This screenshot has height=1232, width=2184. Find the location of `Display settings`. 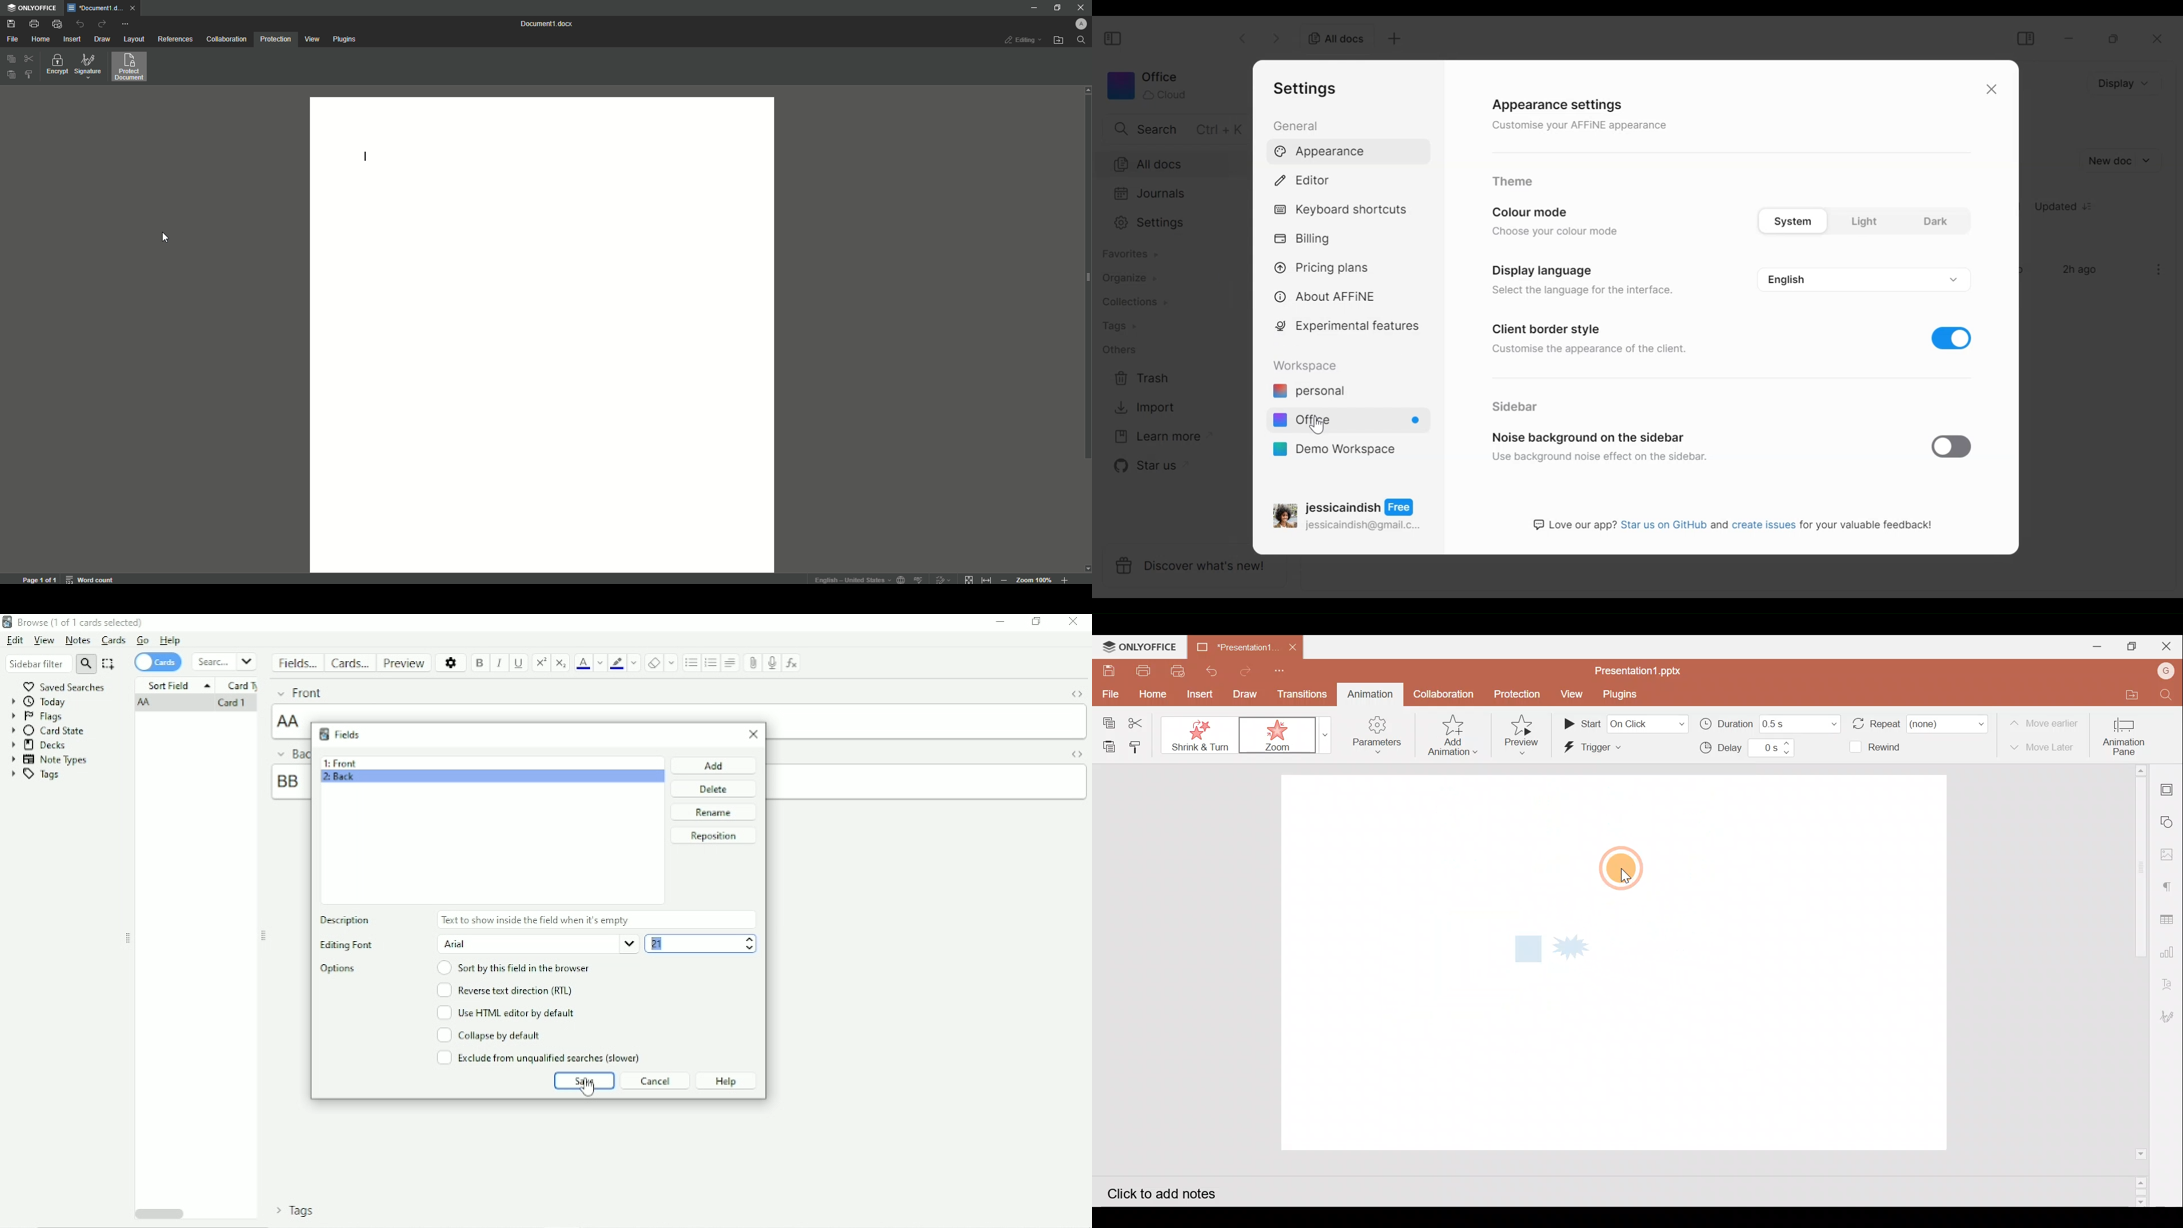

Display settings is located at coordinates (1540, 269).